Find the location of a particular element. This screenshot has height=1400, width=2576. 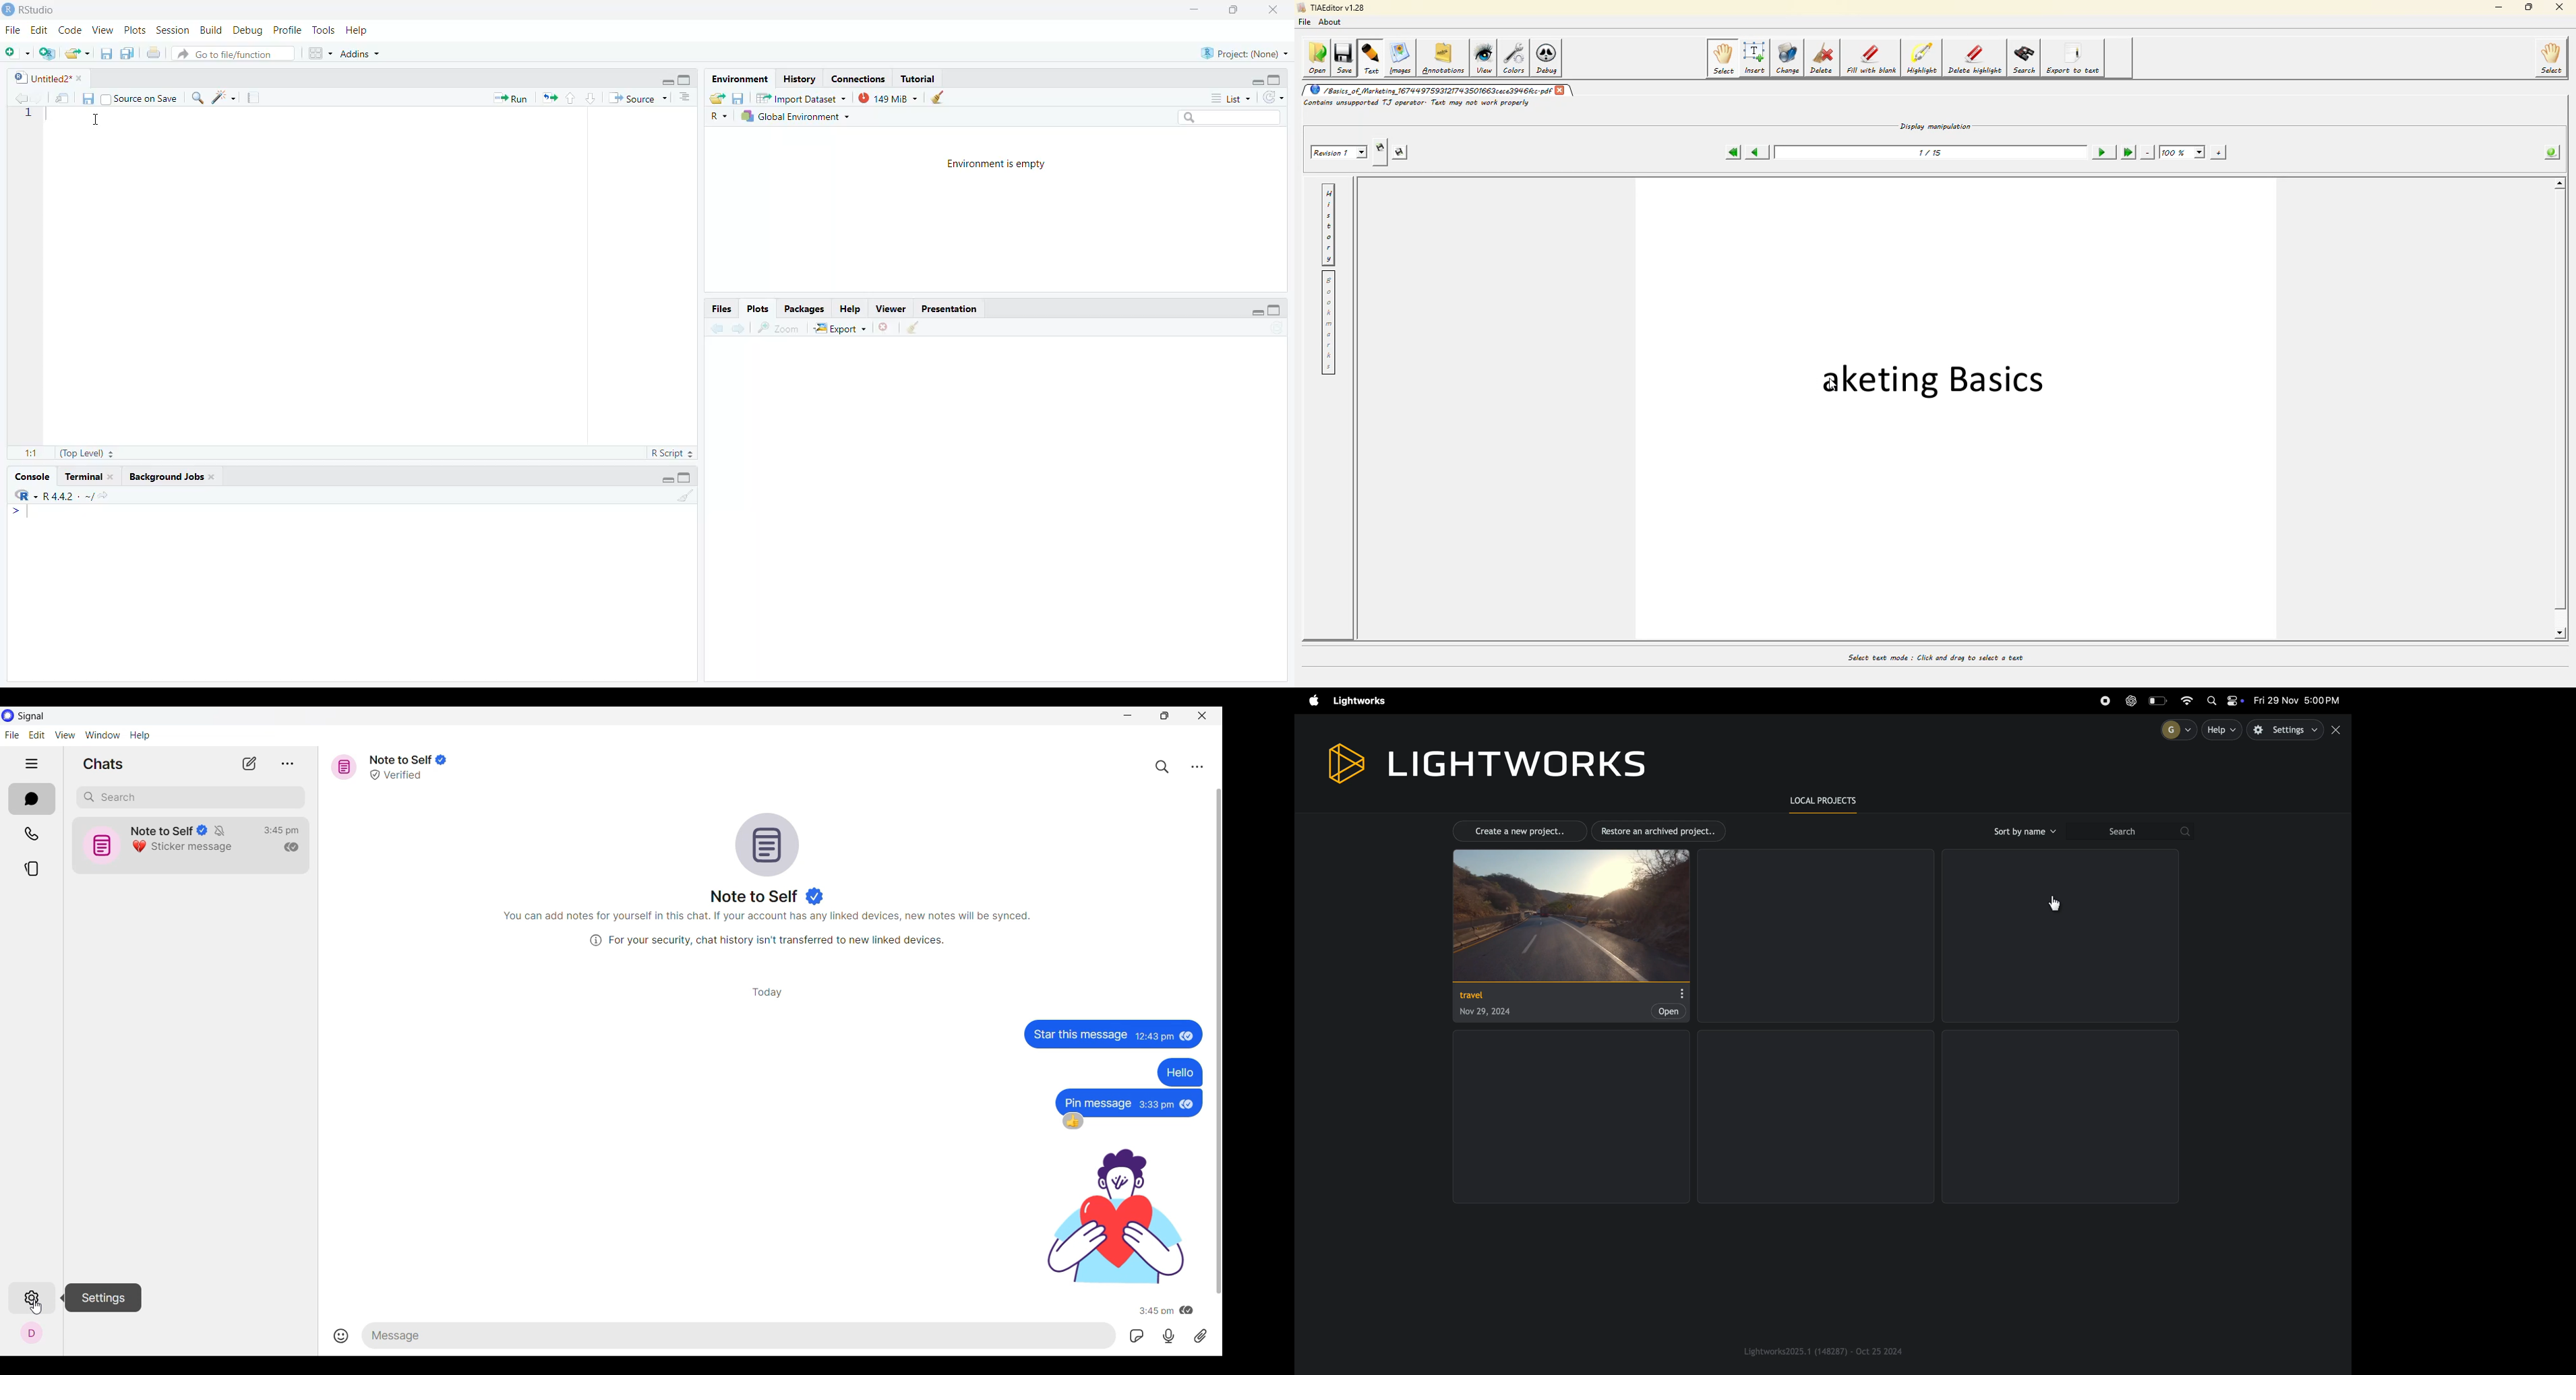

Packages is located at coordinates (807, 307).